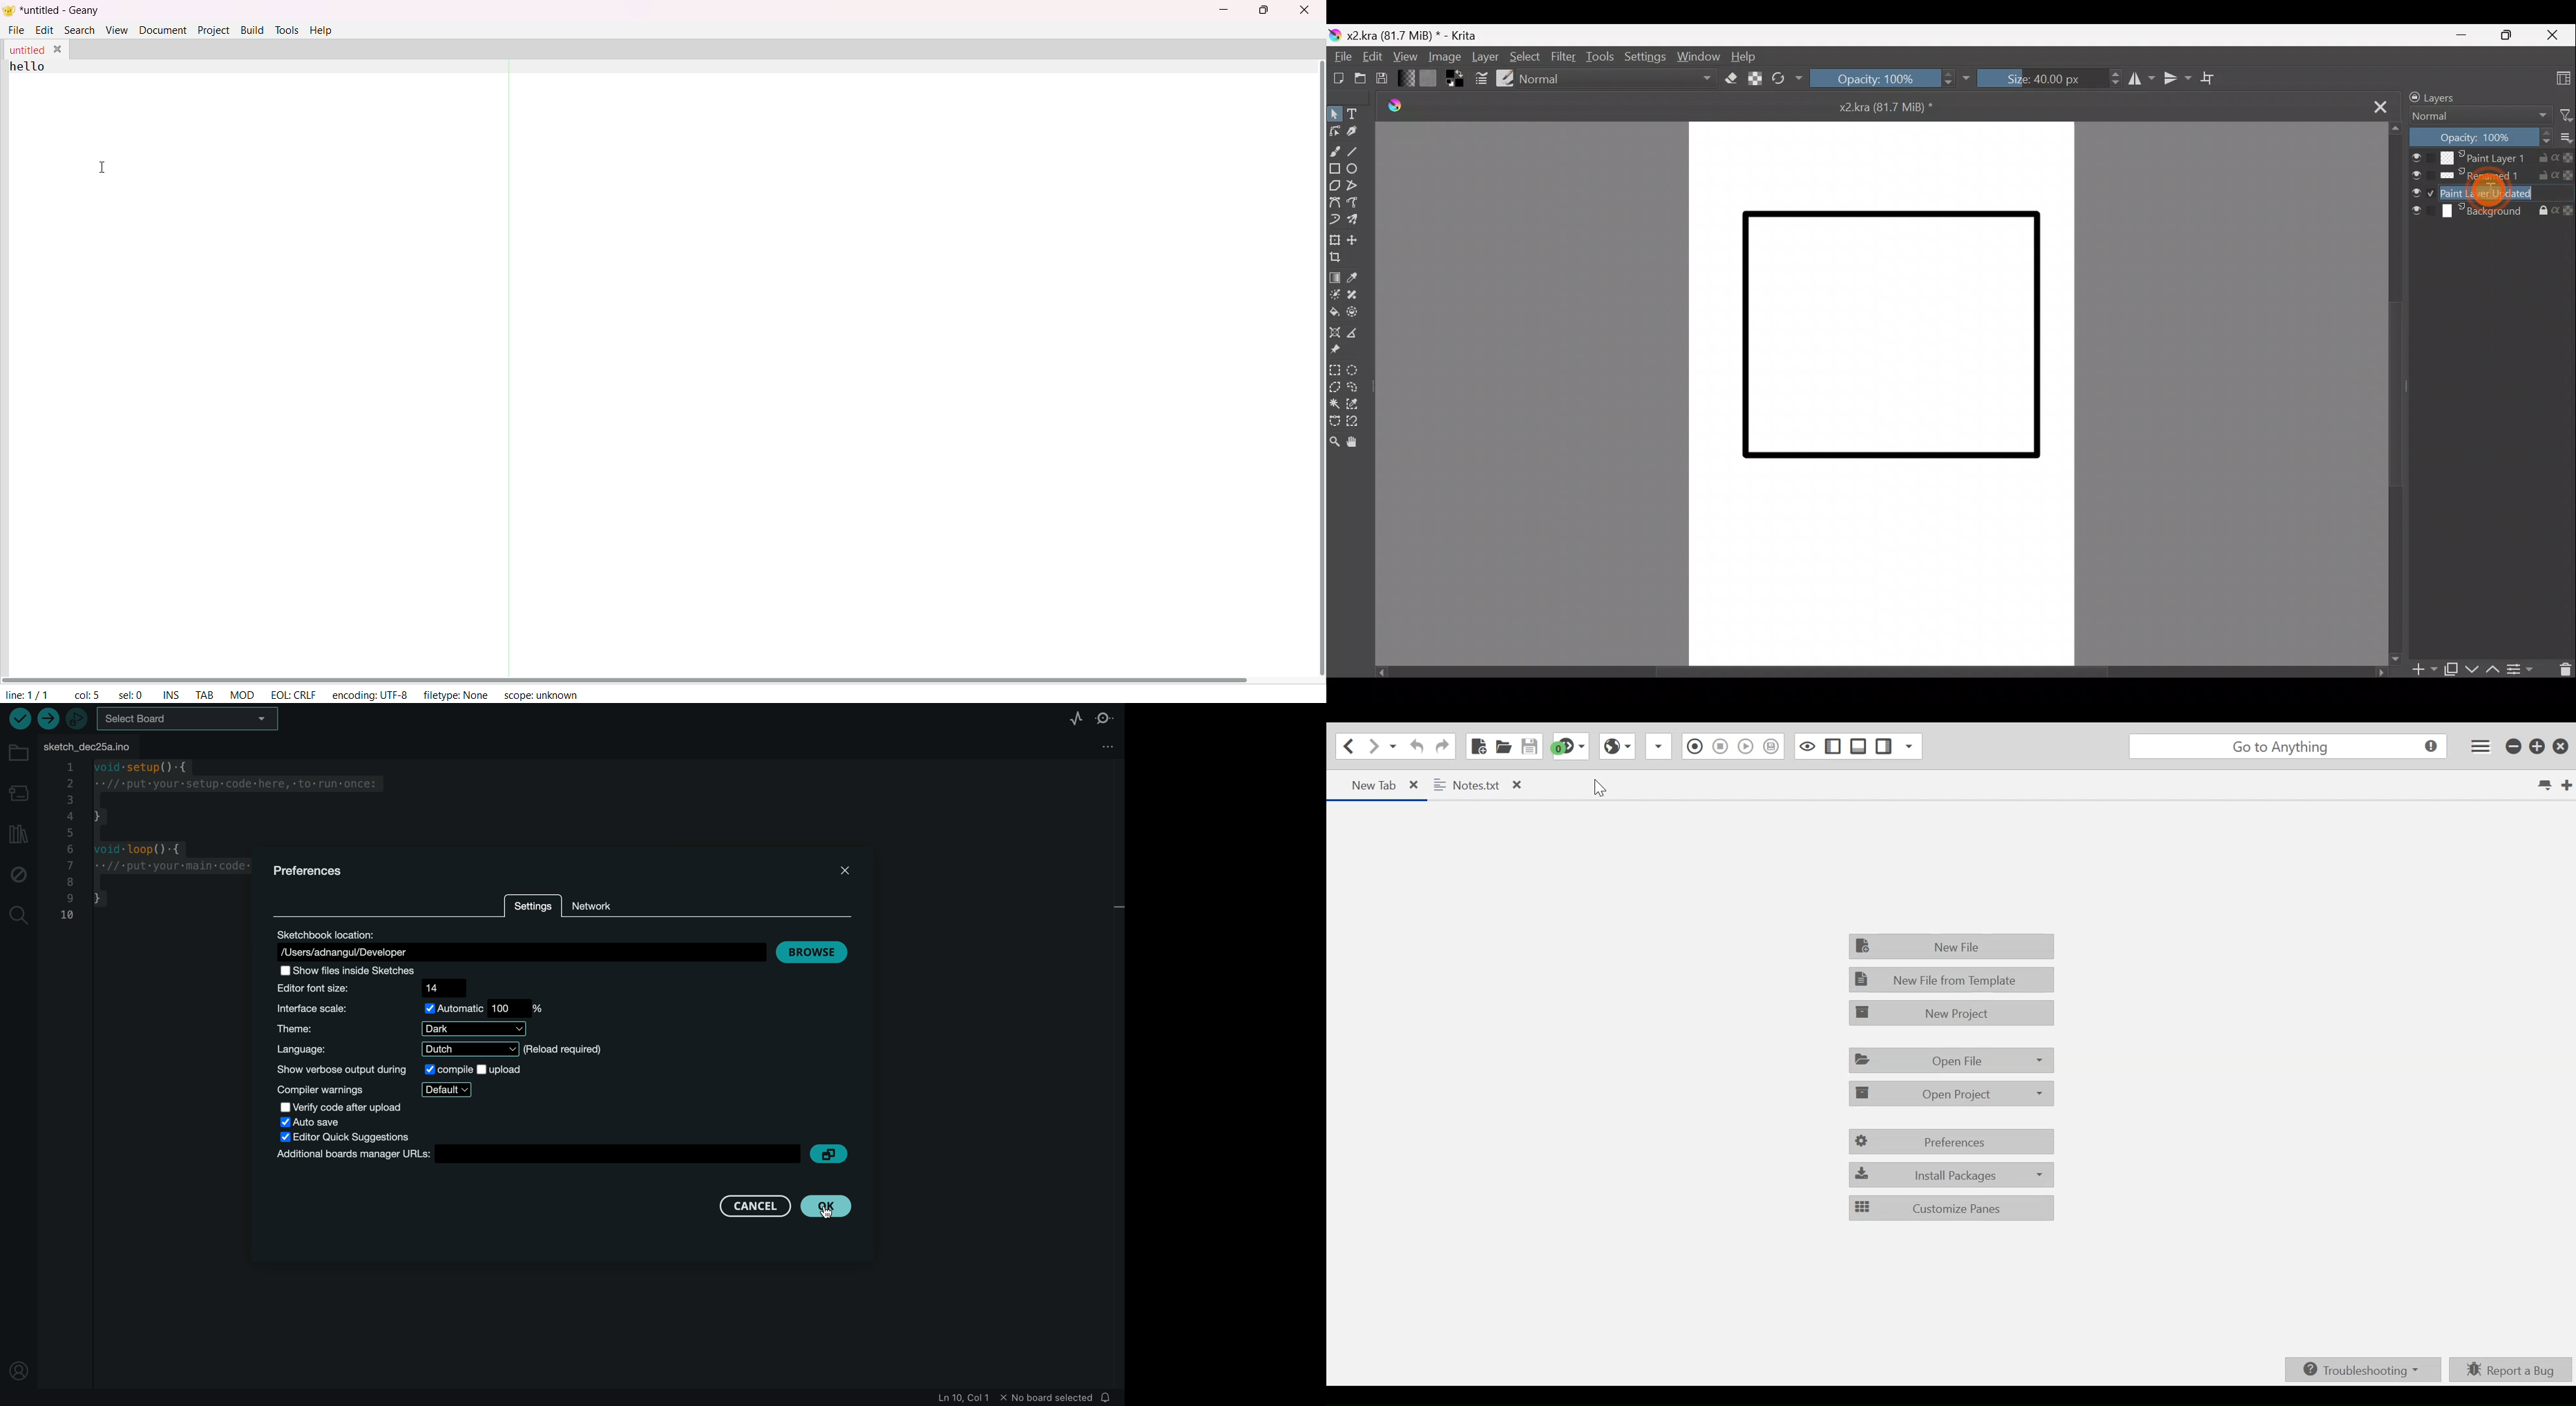 This screenshot has height=1428, width=2576. I want to click on maximize, so click(1268, 11).